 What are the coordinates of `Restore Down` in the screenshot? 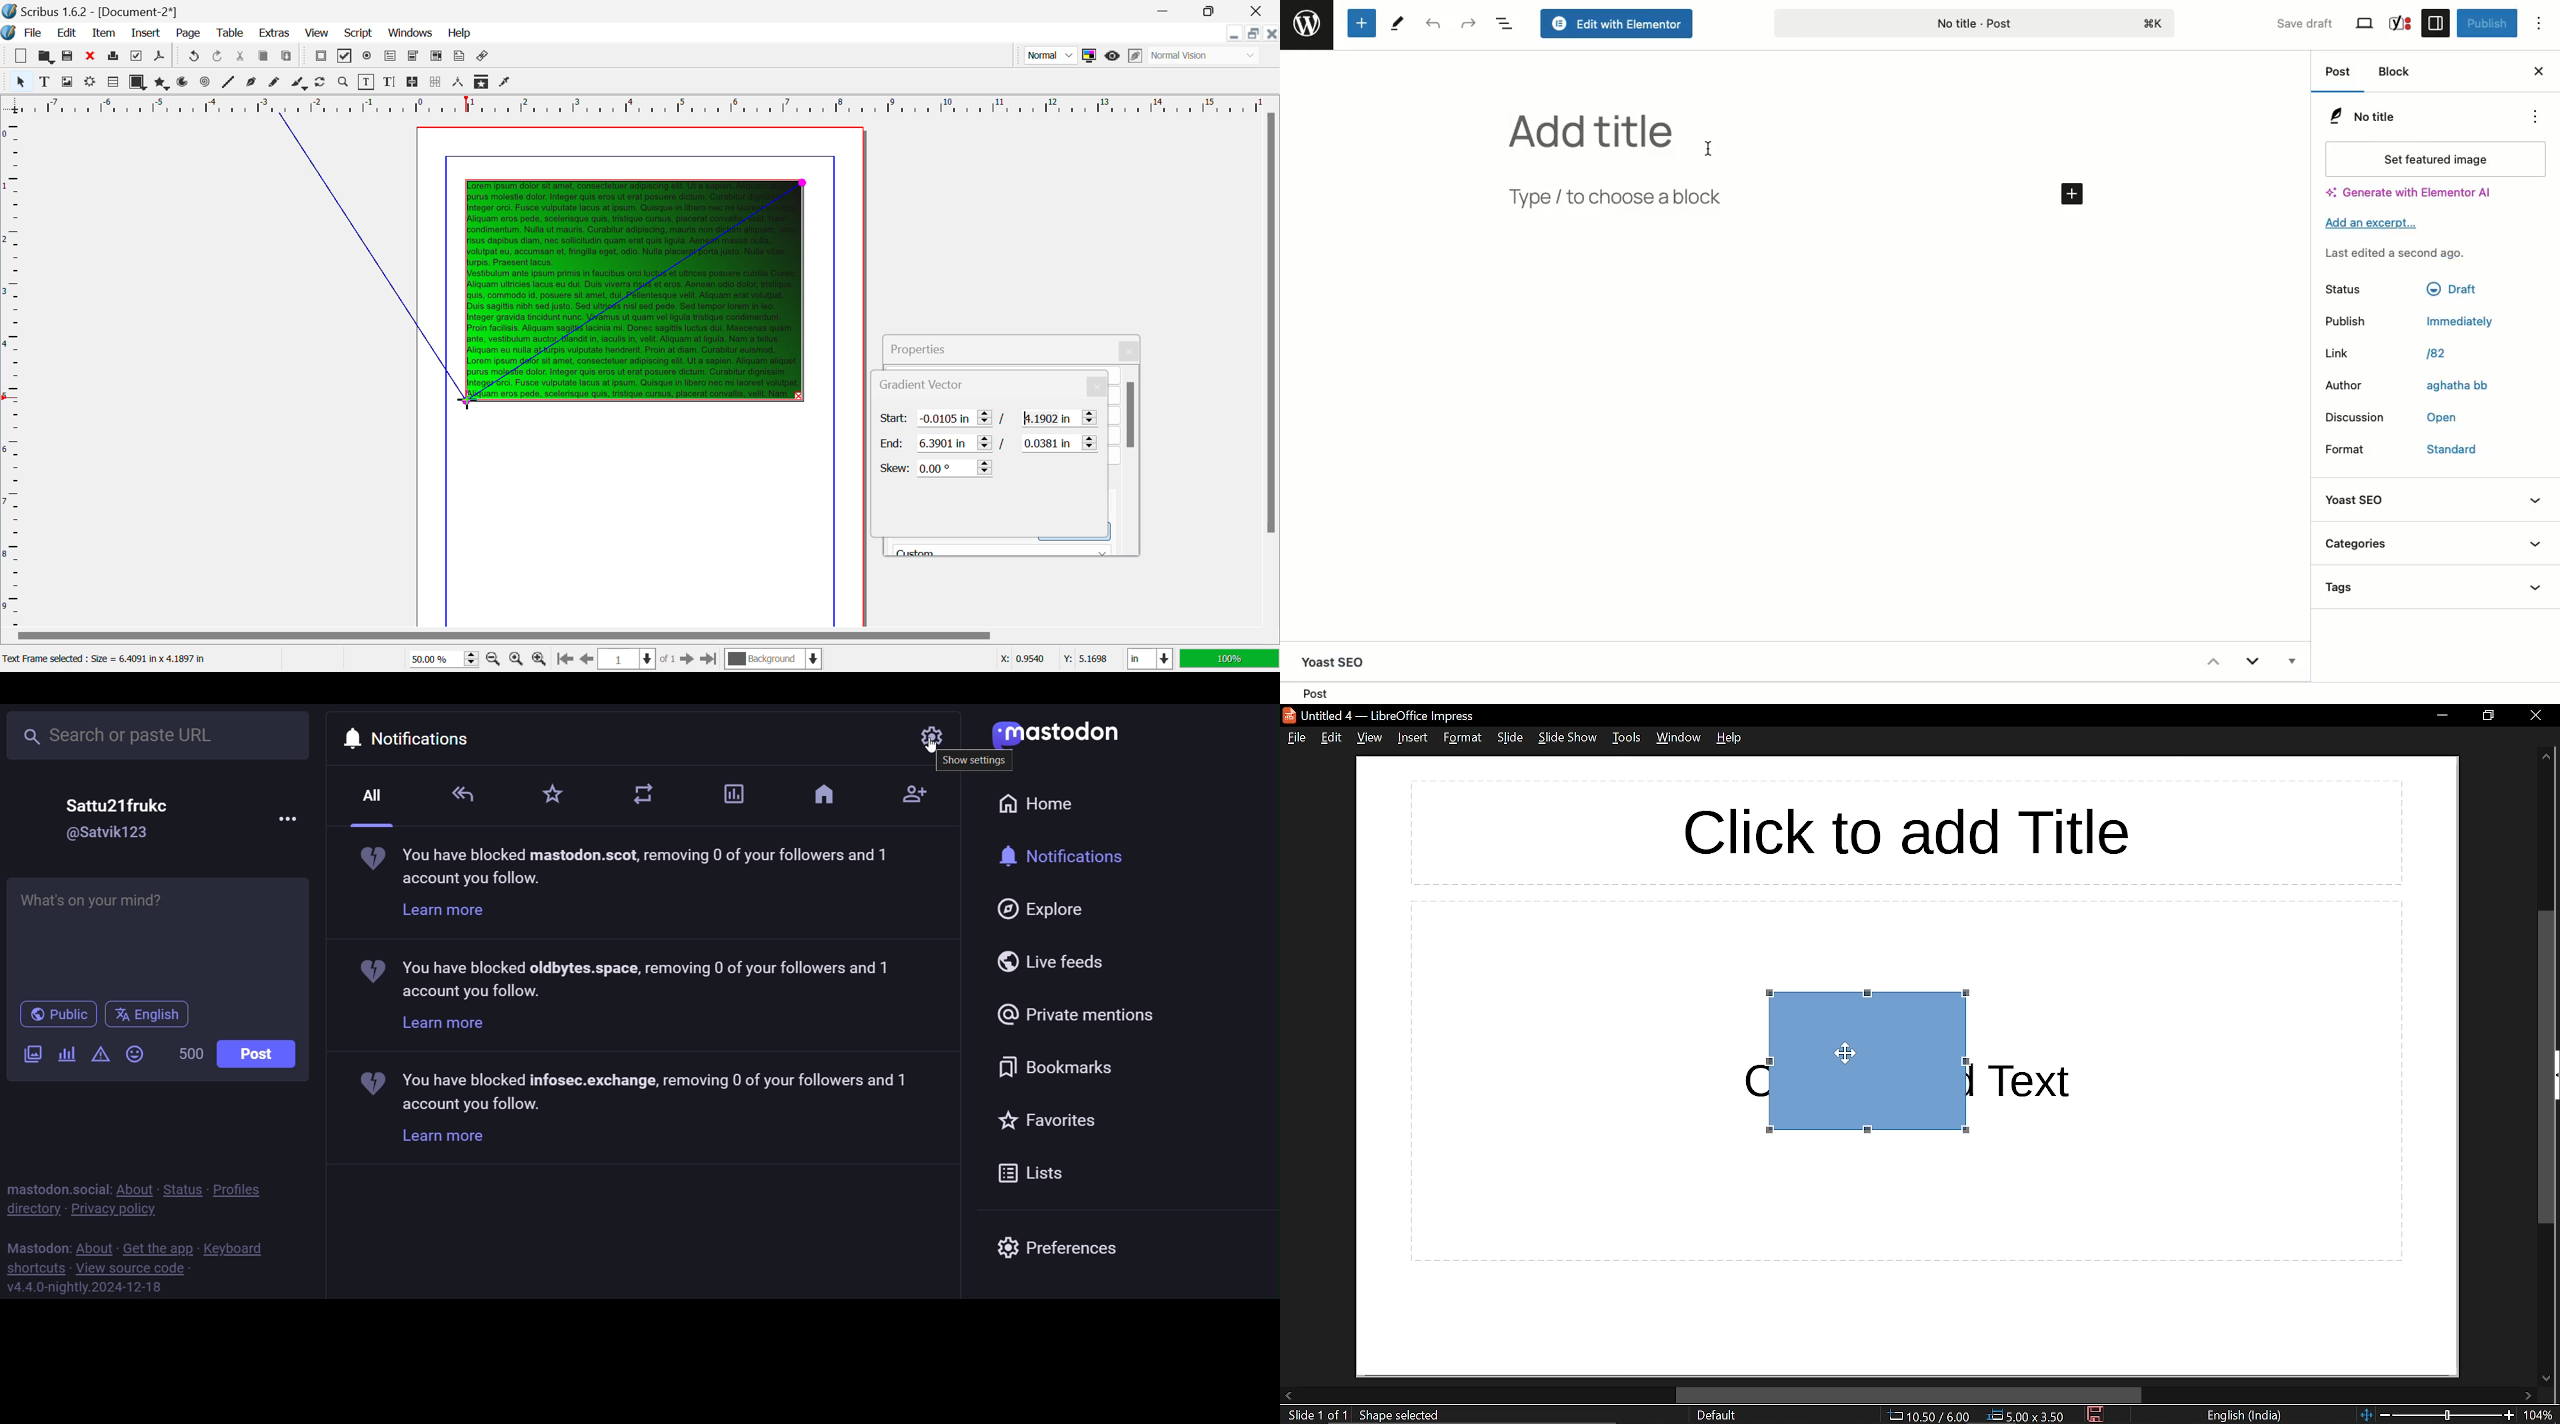 It's located at (1167, 11).